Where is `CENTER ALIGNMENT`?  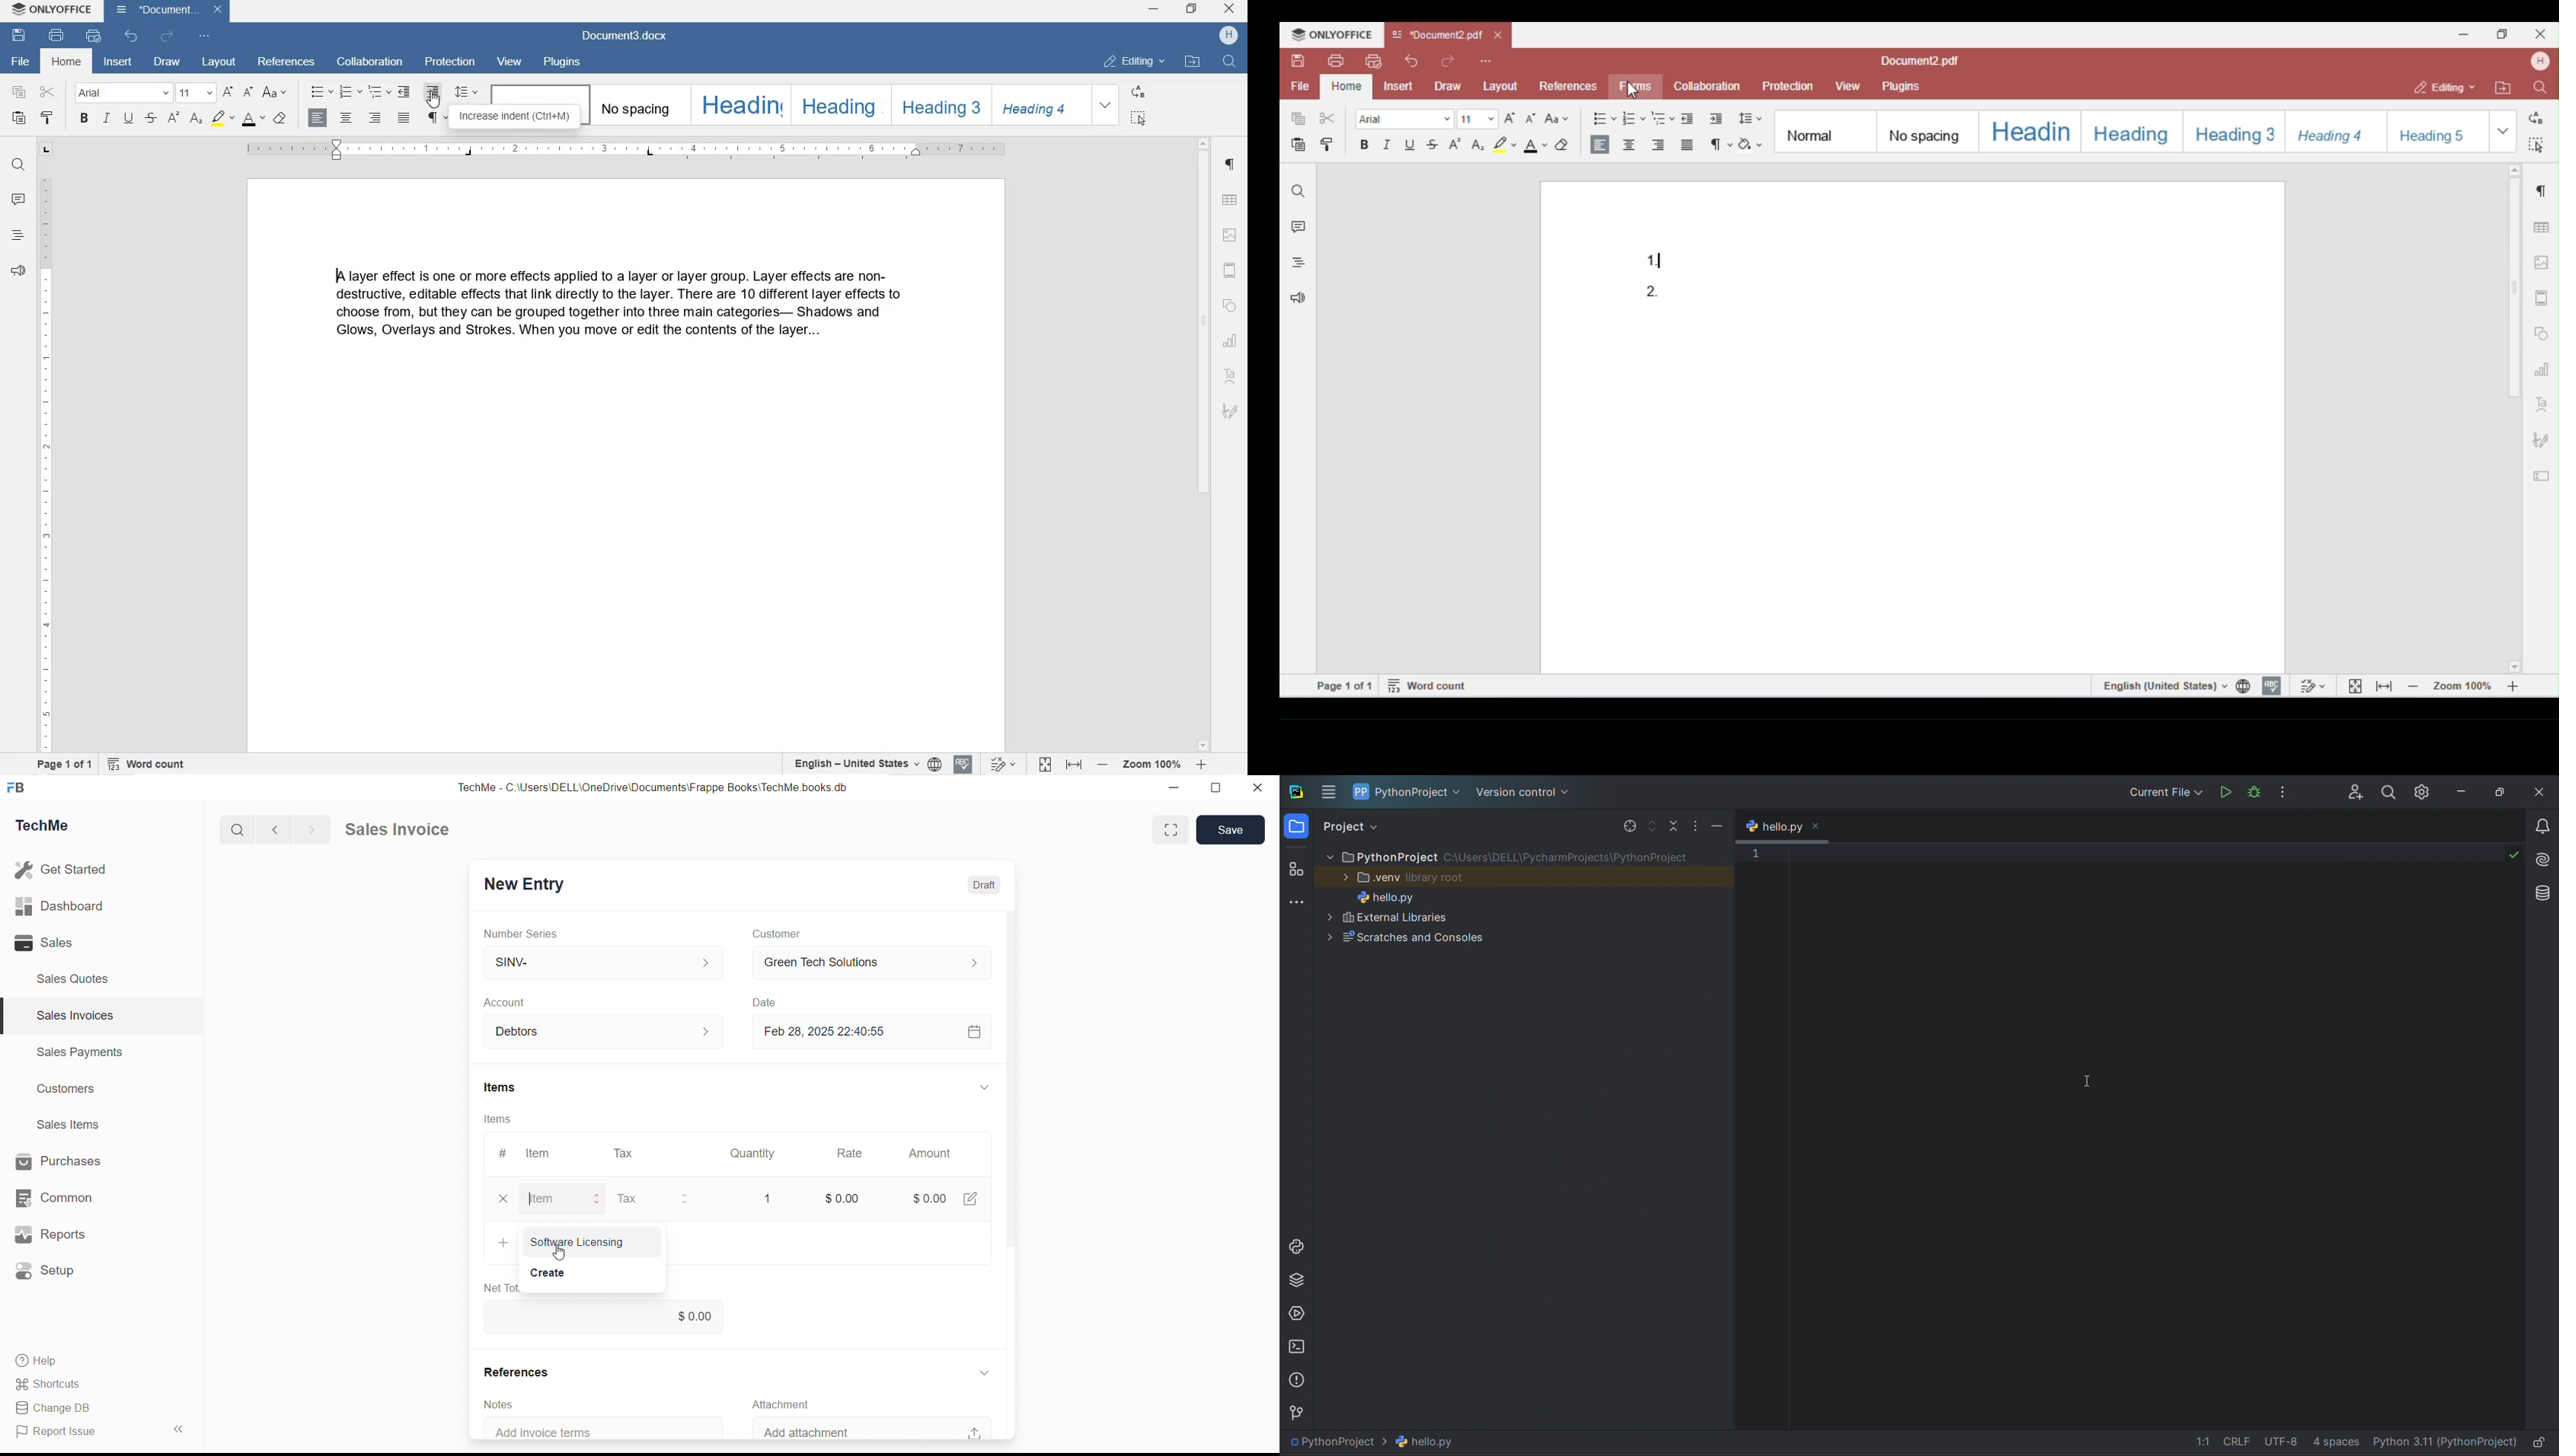
CENTER ALIGNMENT is located at coordinates (345, 119).